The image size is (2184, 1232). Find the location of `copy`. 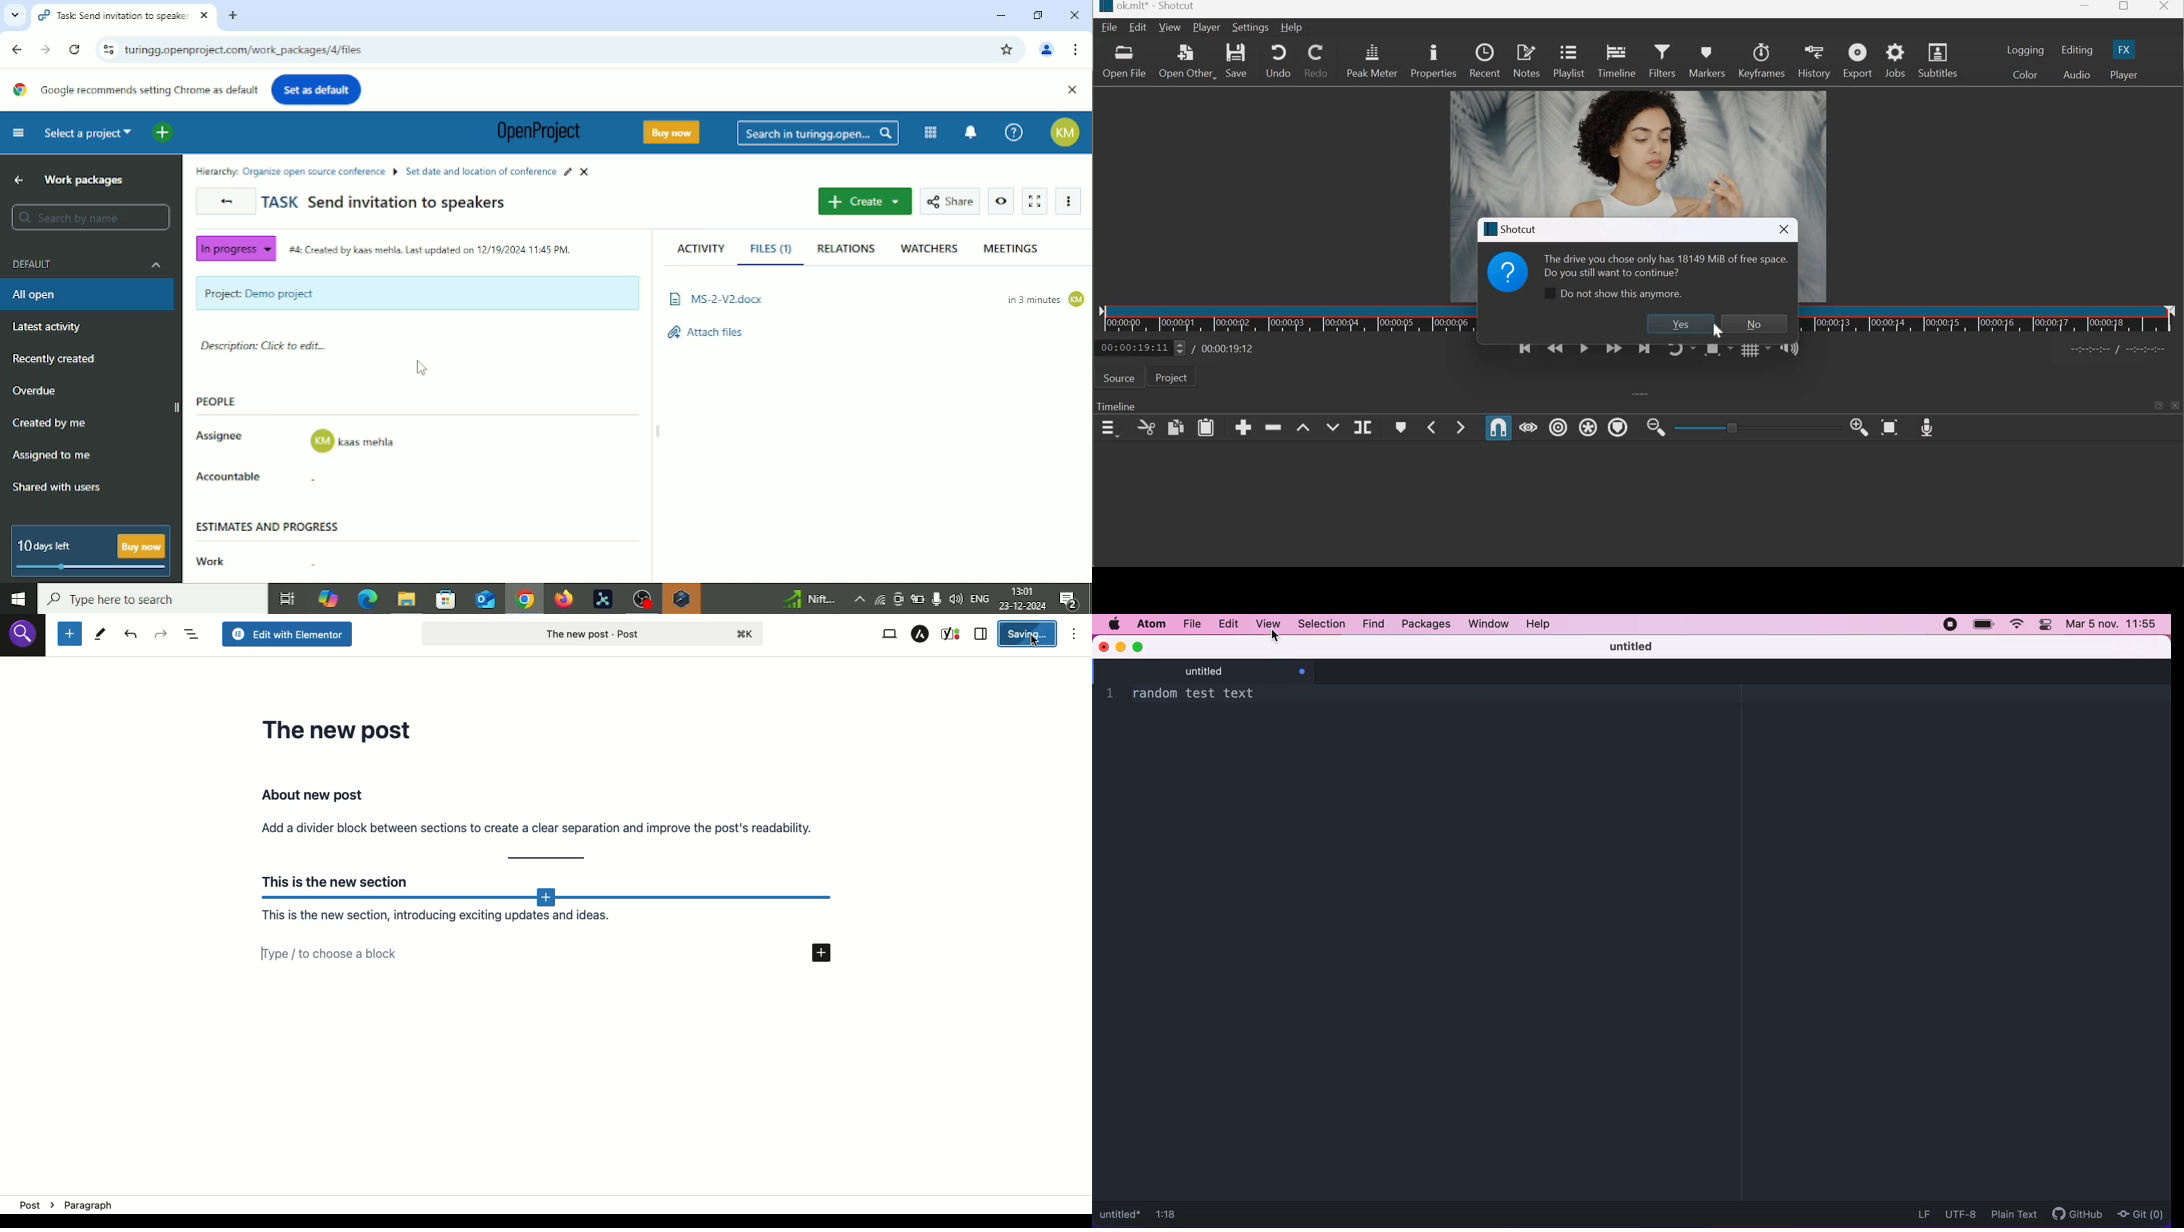

copy is located at coordinates (1147, 428).